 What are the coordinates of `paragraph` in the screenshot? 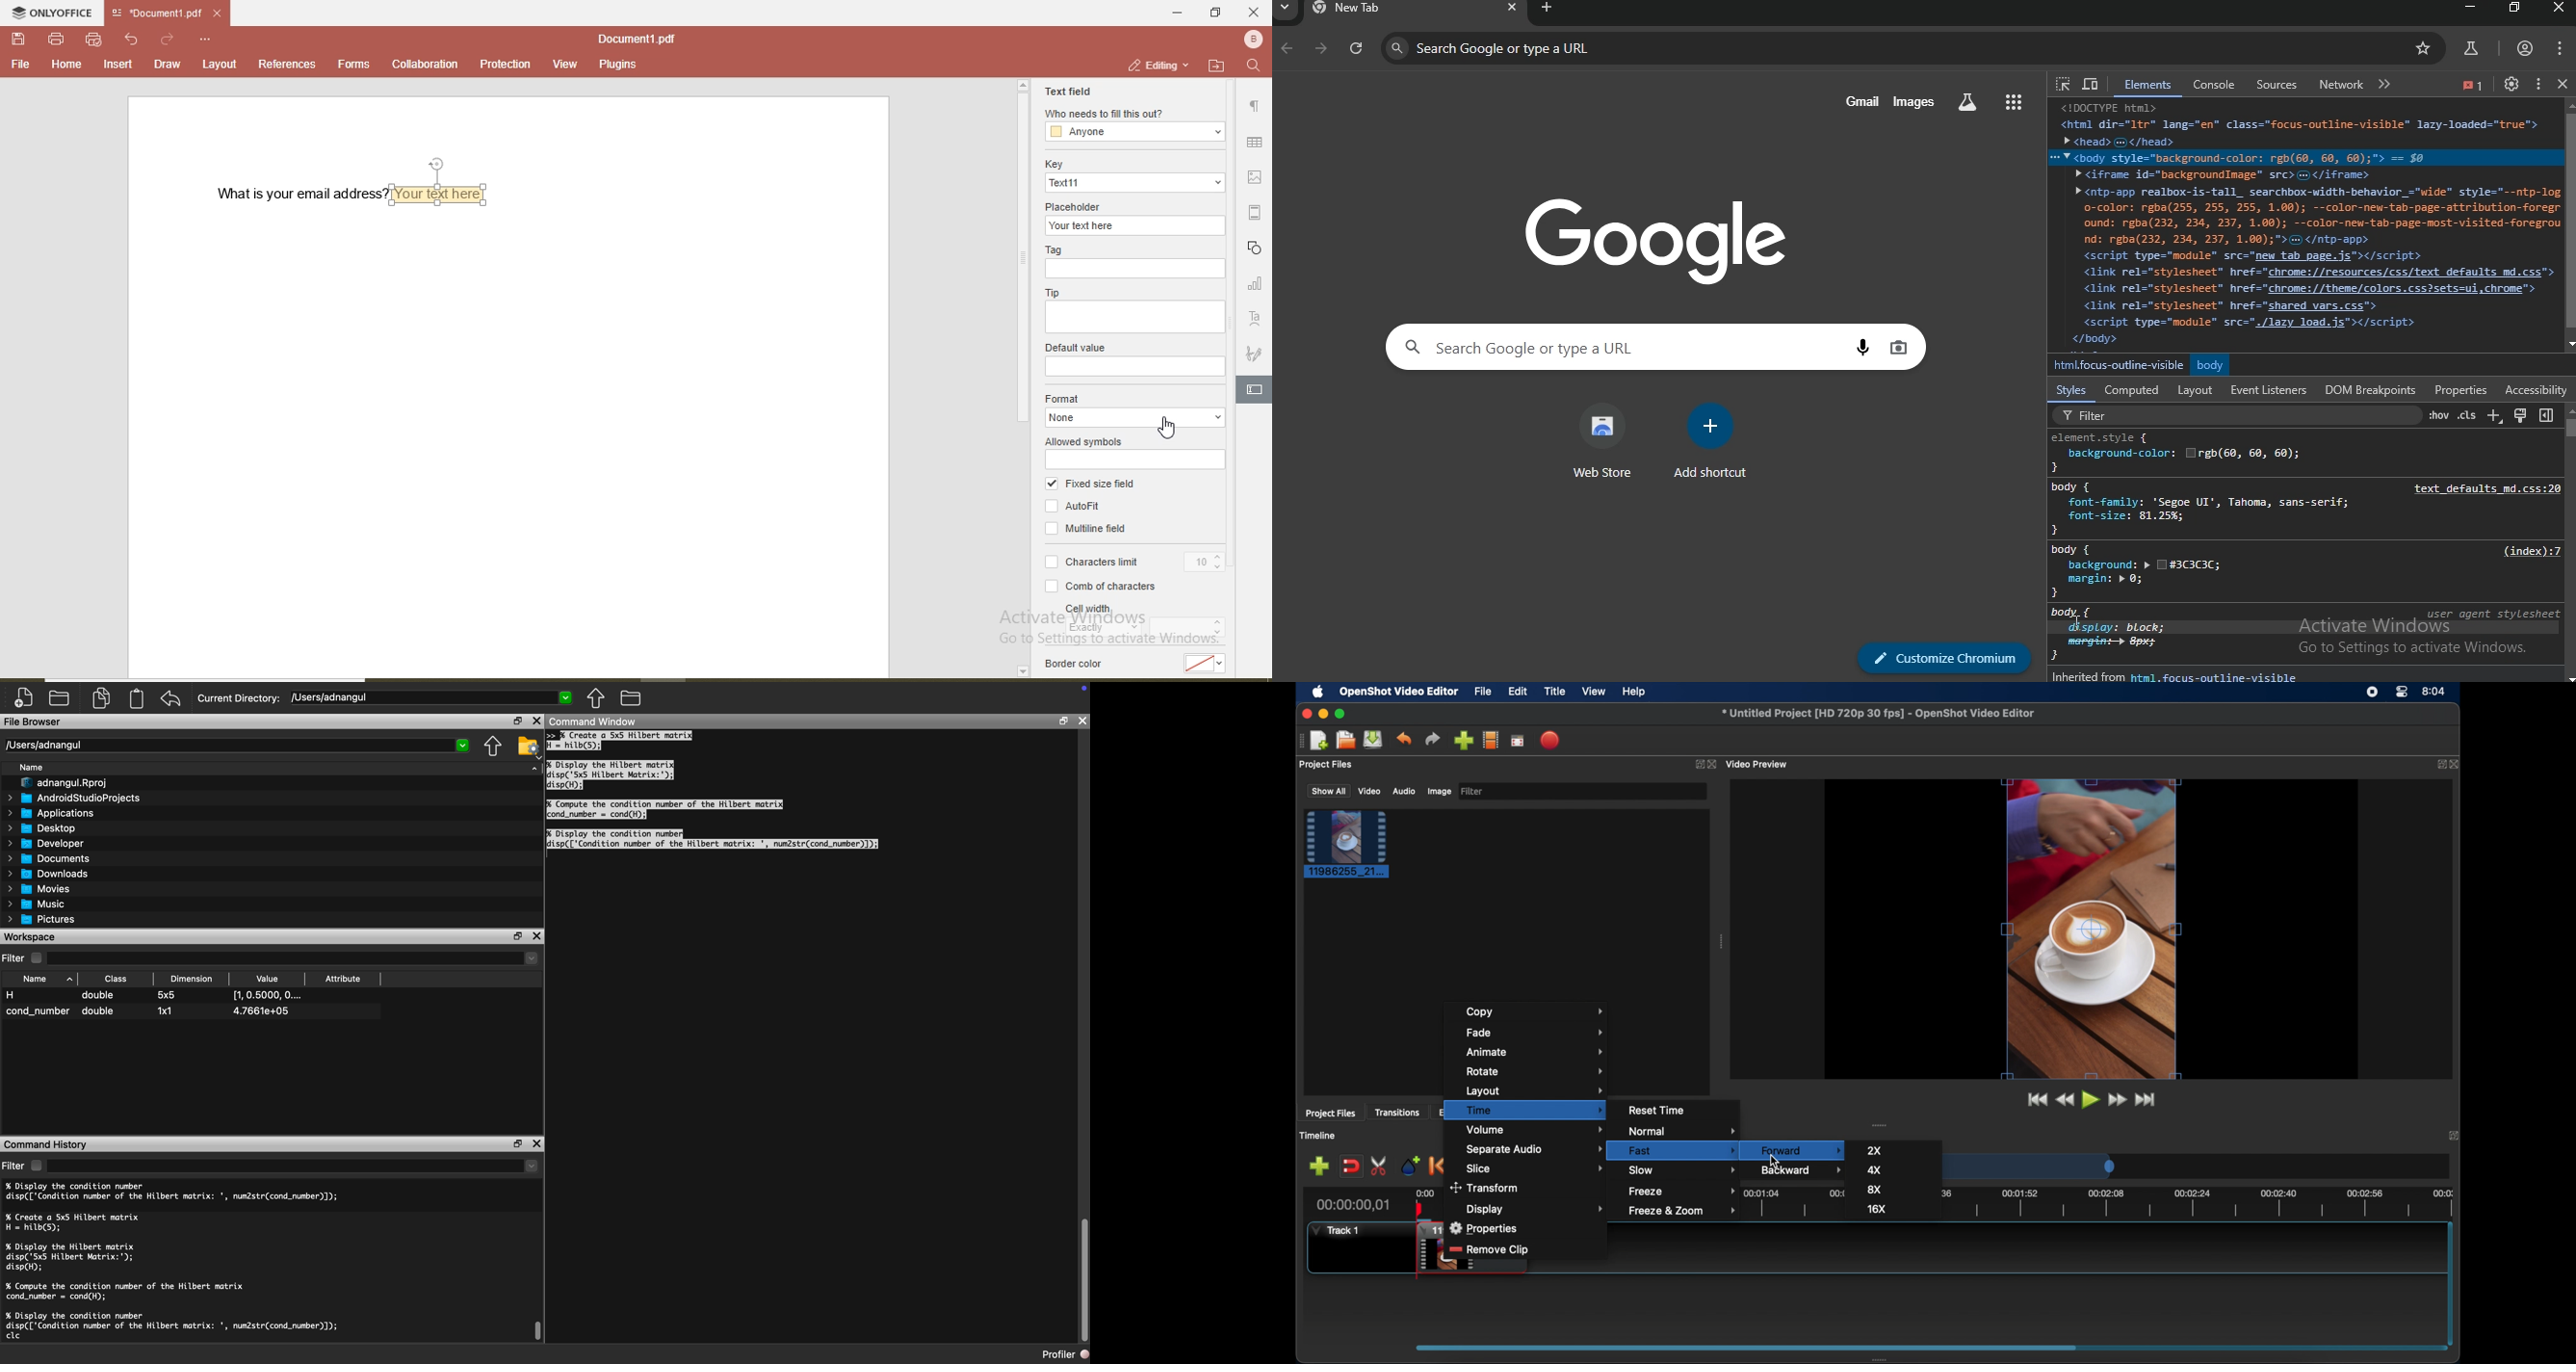 It's located at (1254, 109).